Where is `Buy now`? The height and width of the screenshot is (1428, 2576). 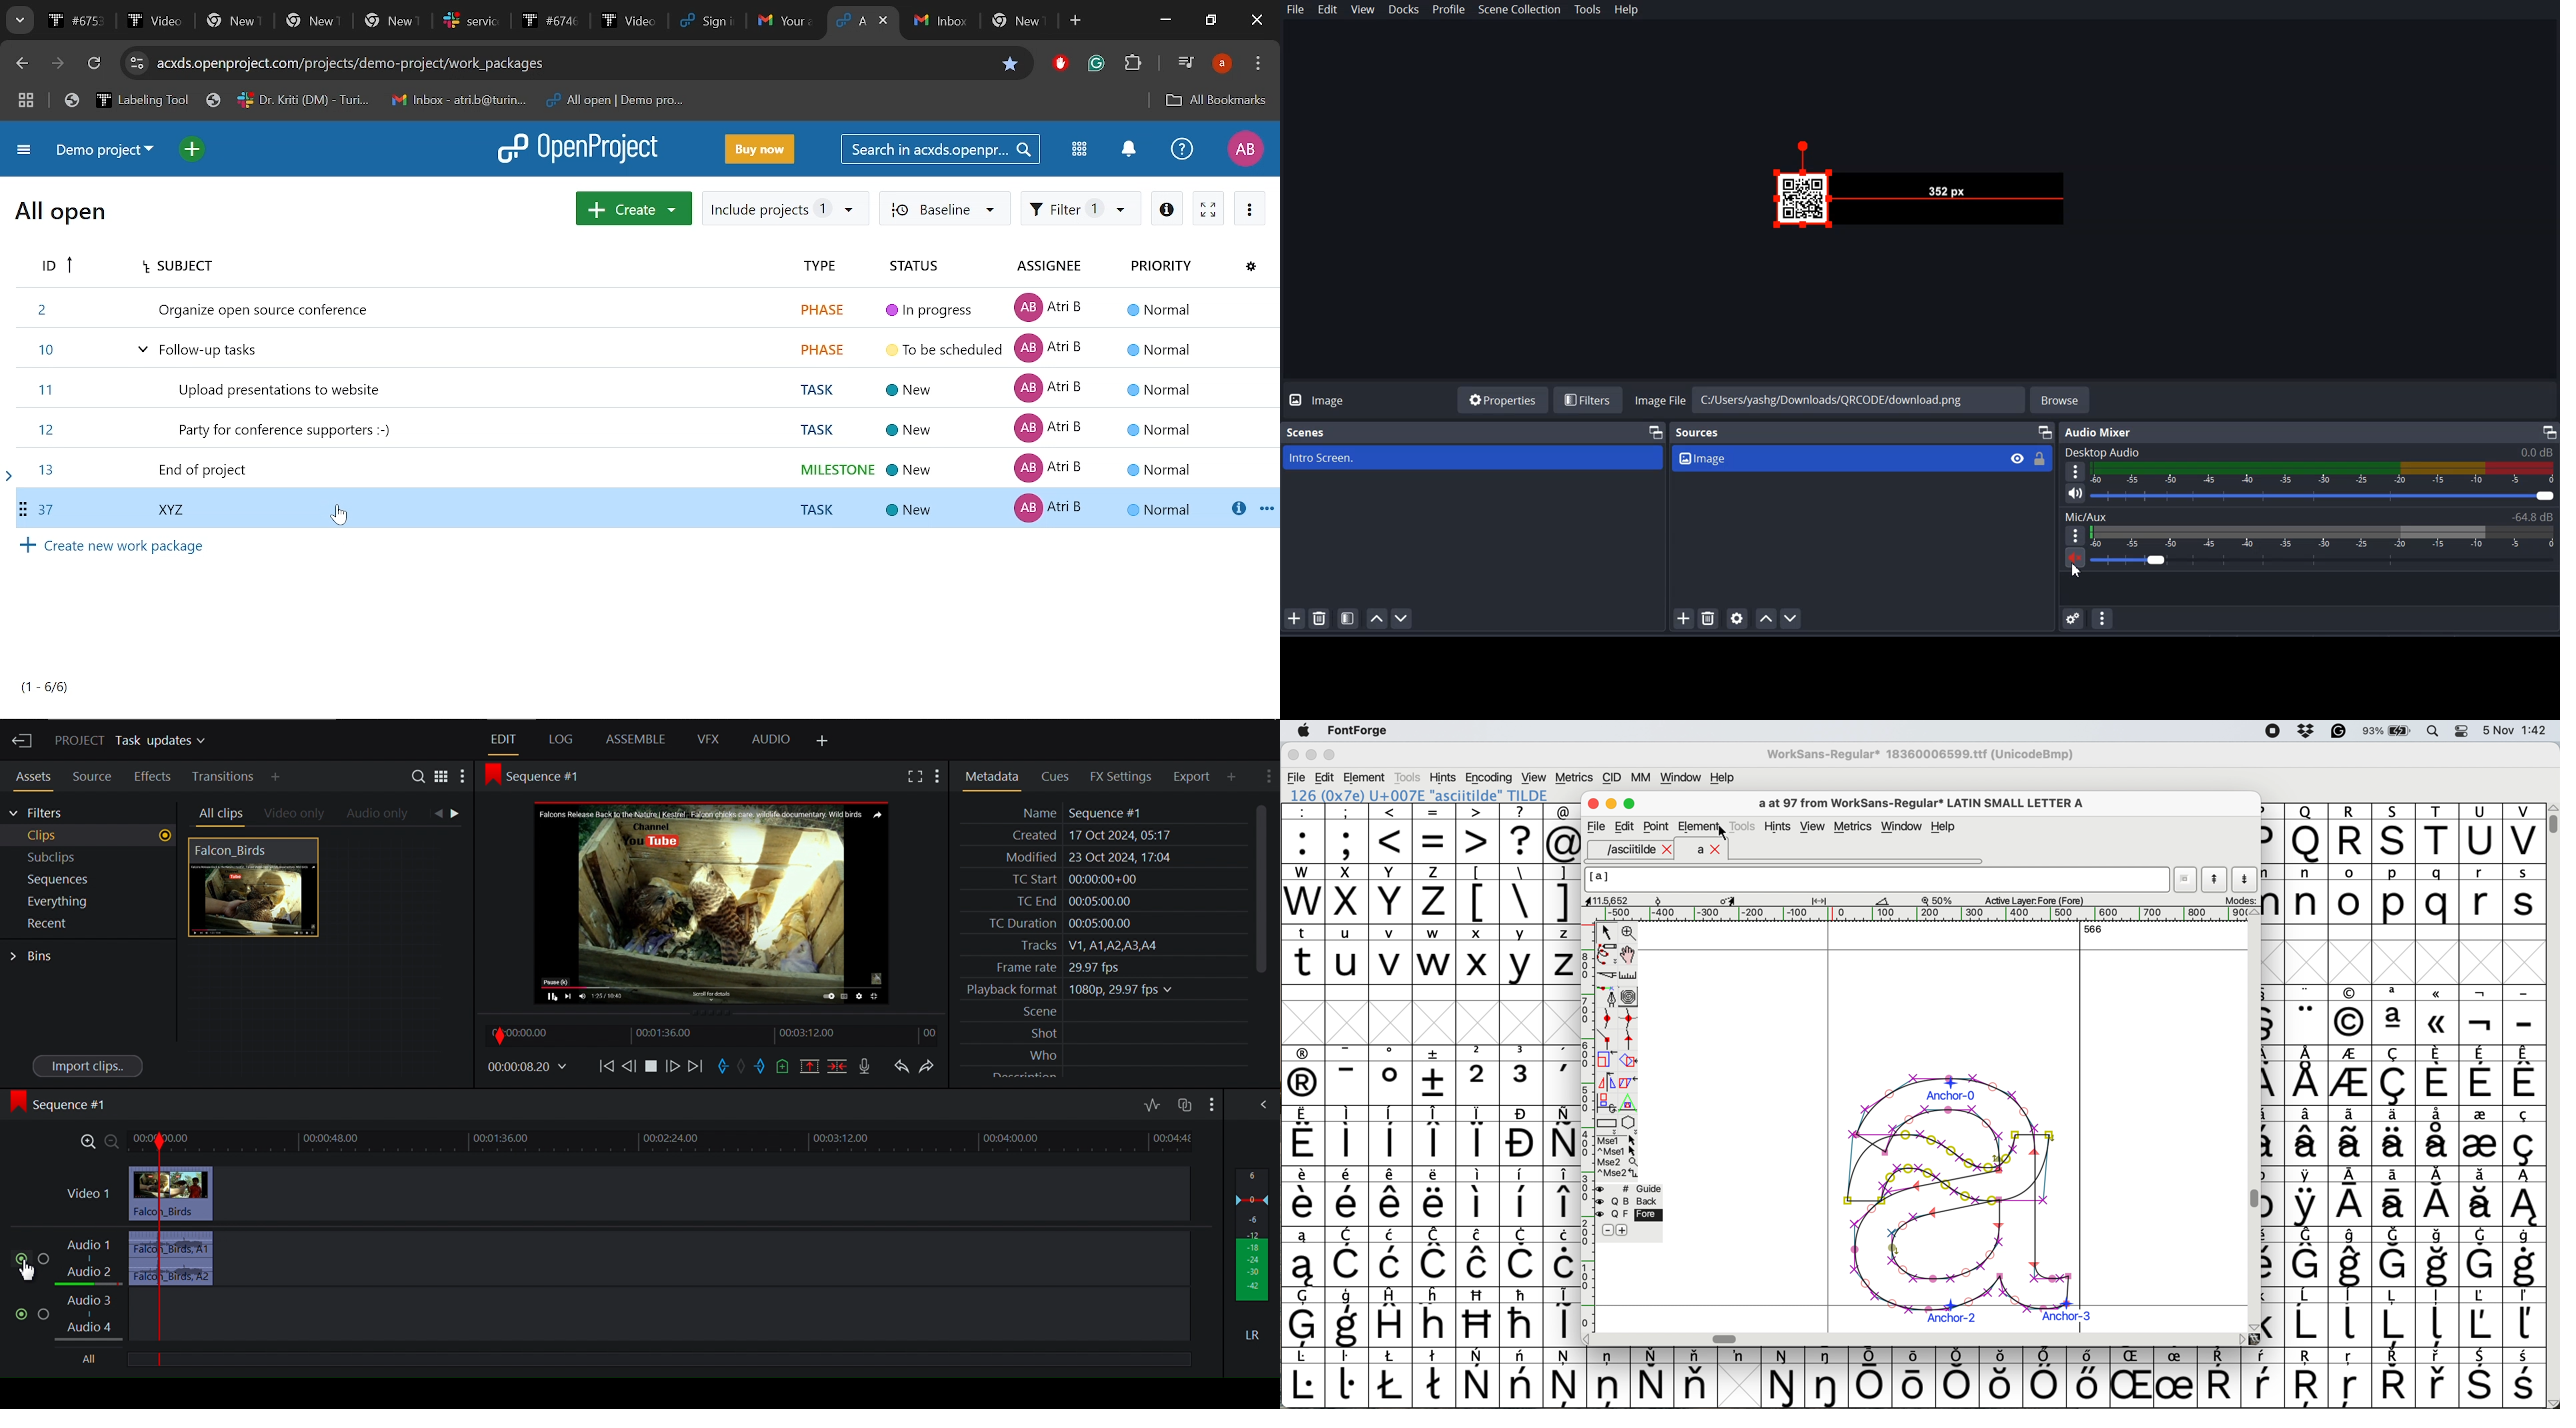
Buy now is located at coordinates (760, 148).